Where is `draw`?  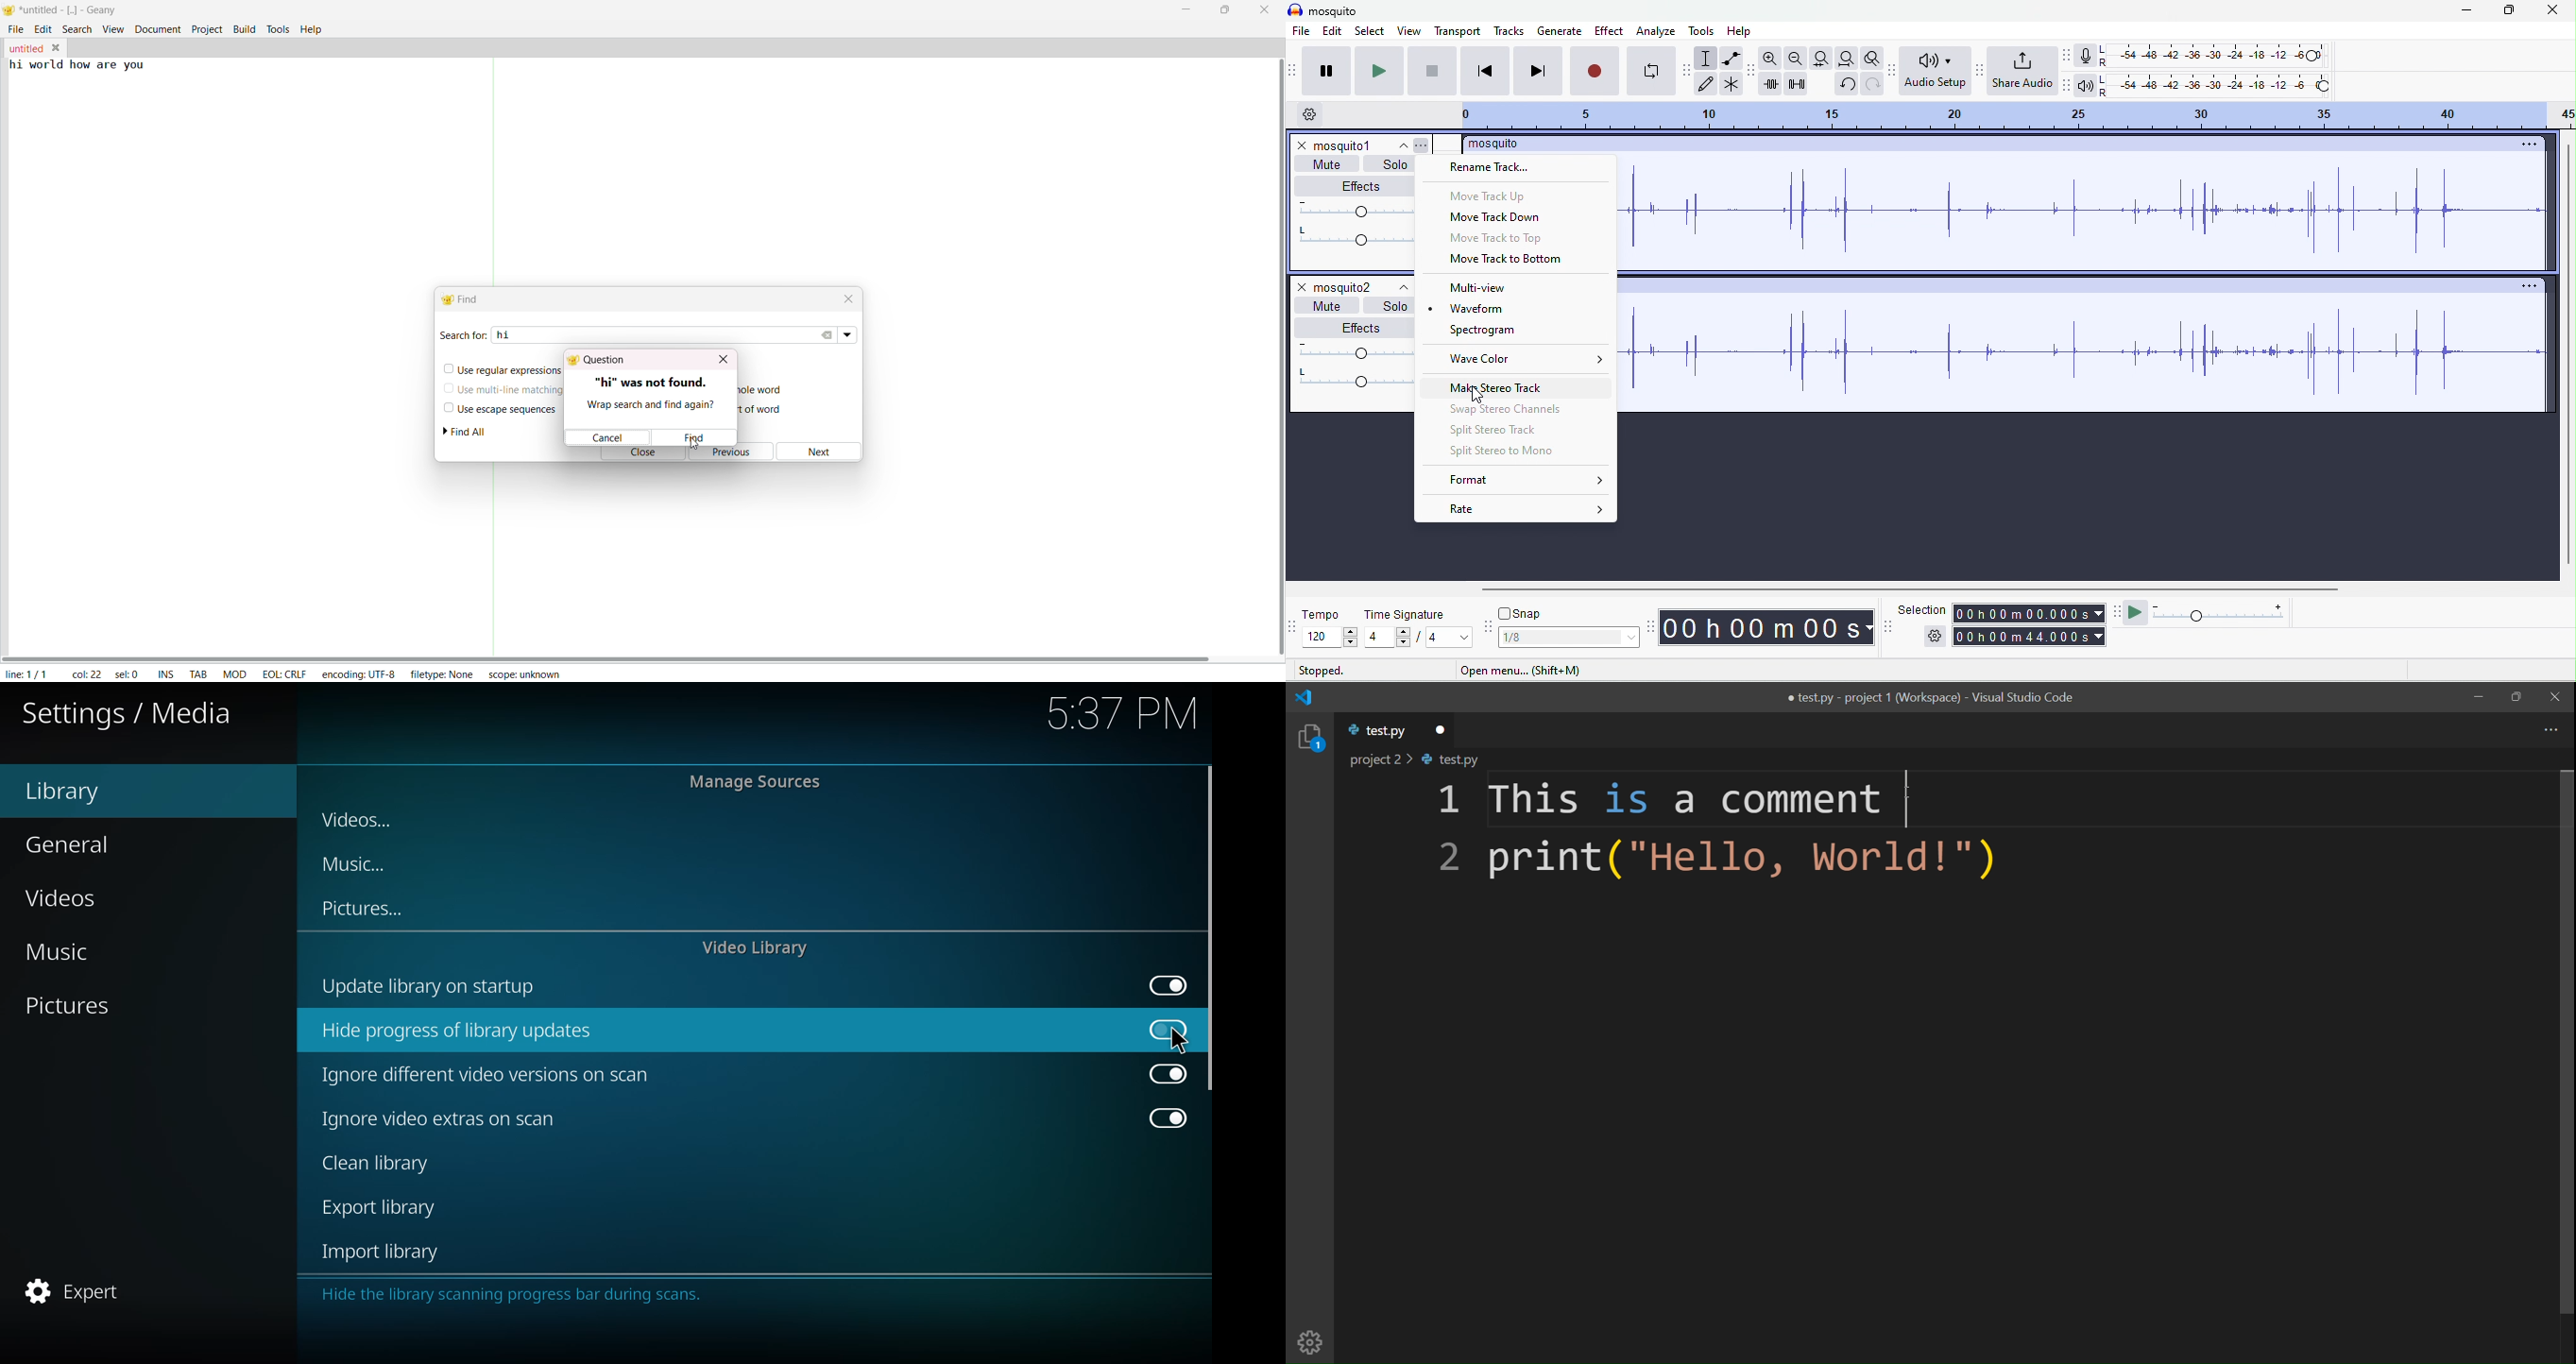 draw is located at coordinates (1705, 84).